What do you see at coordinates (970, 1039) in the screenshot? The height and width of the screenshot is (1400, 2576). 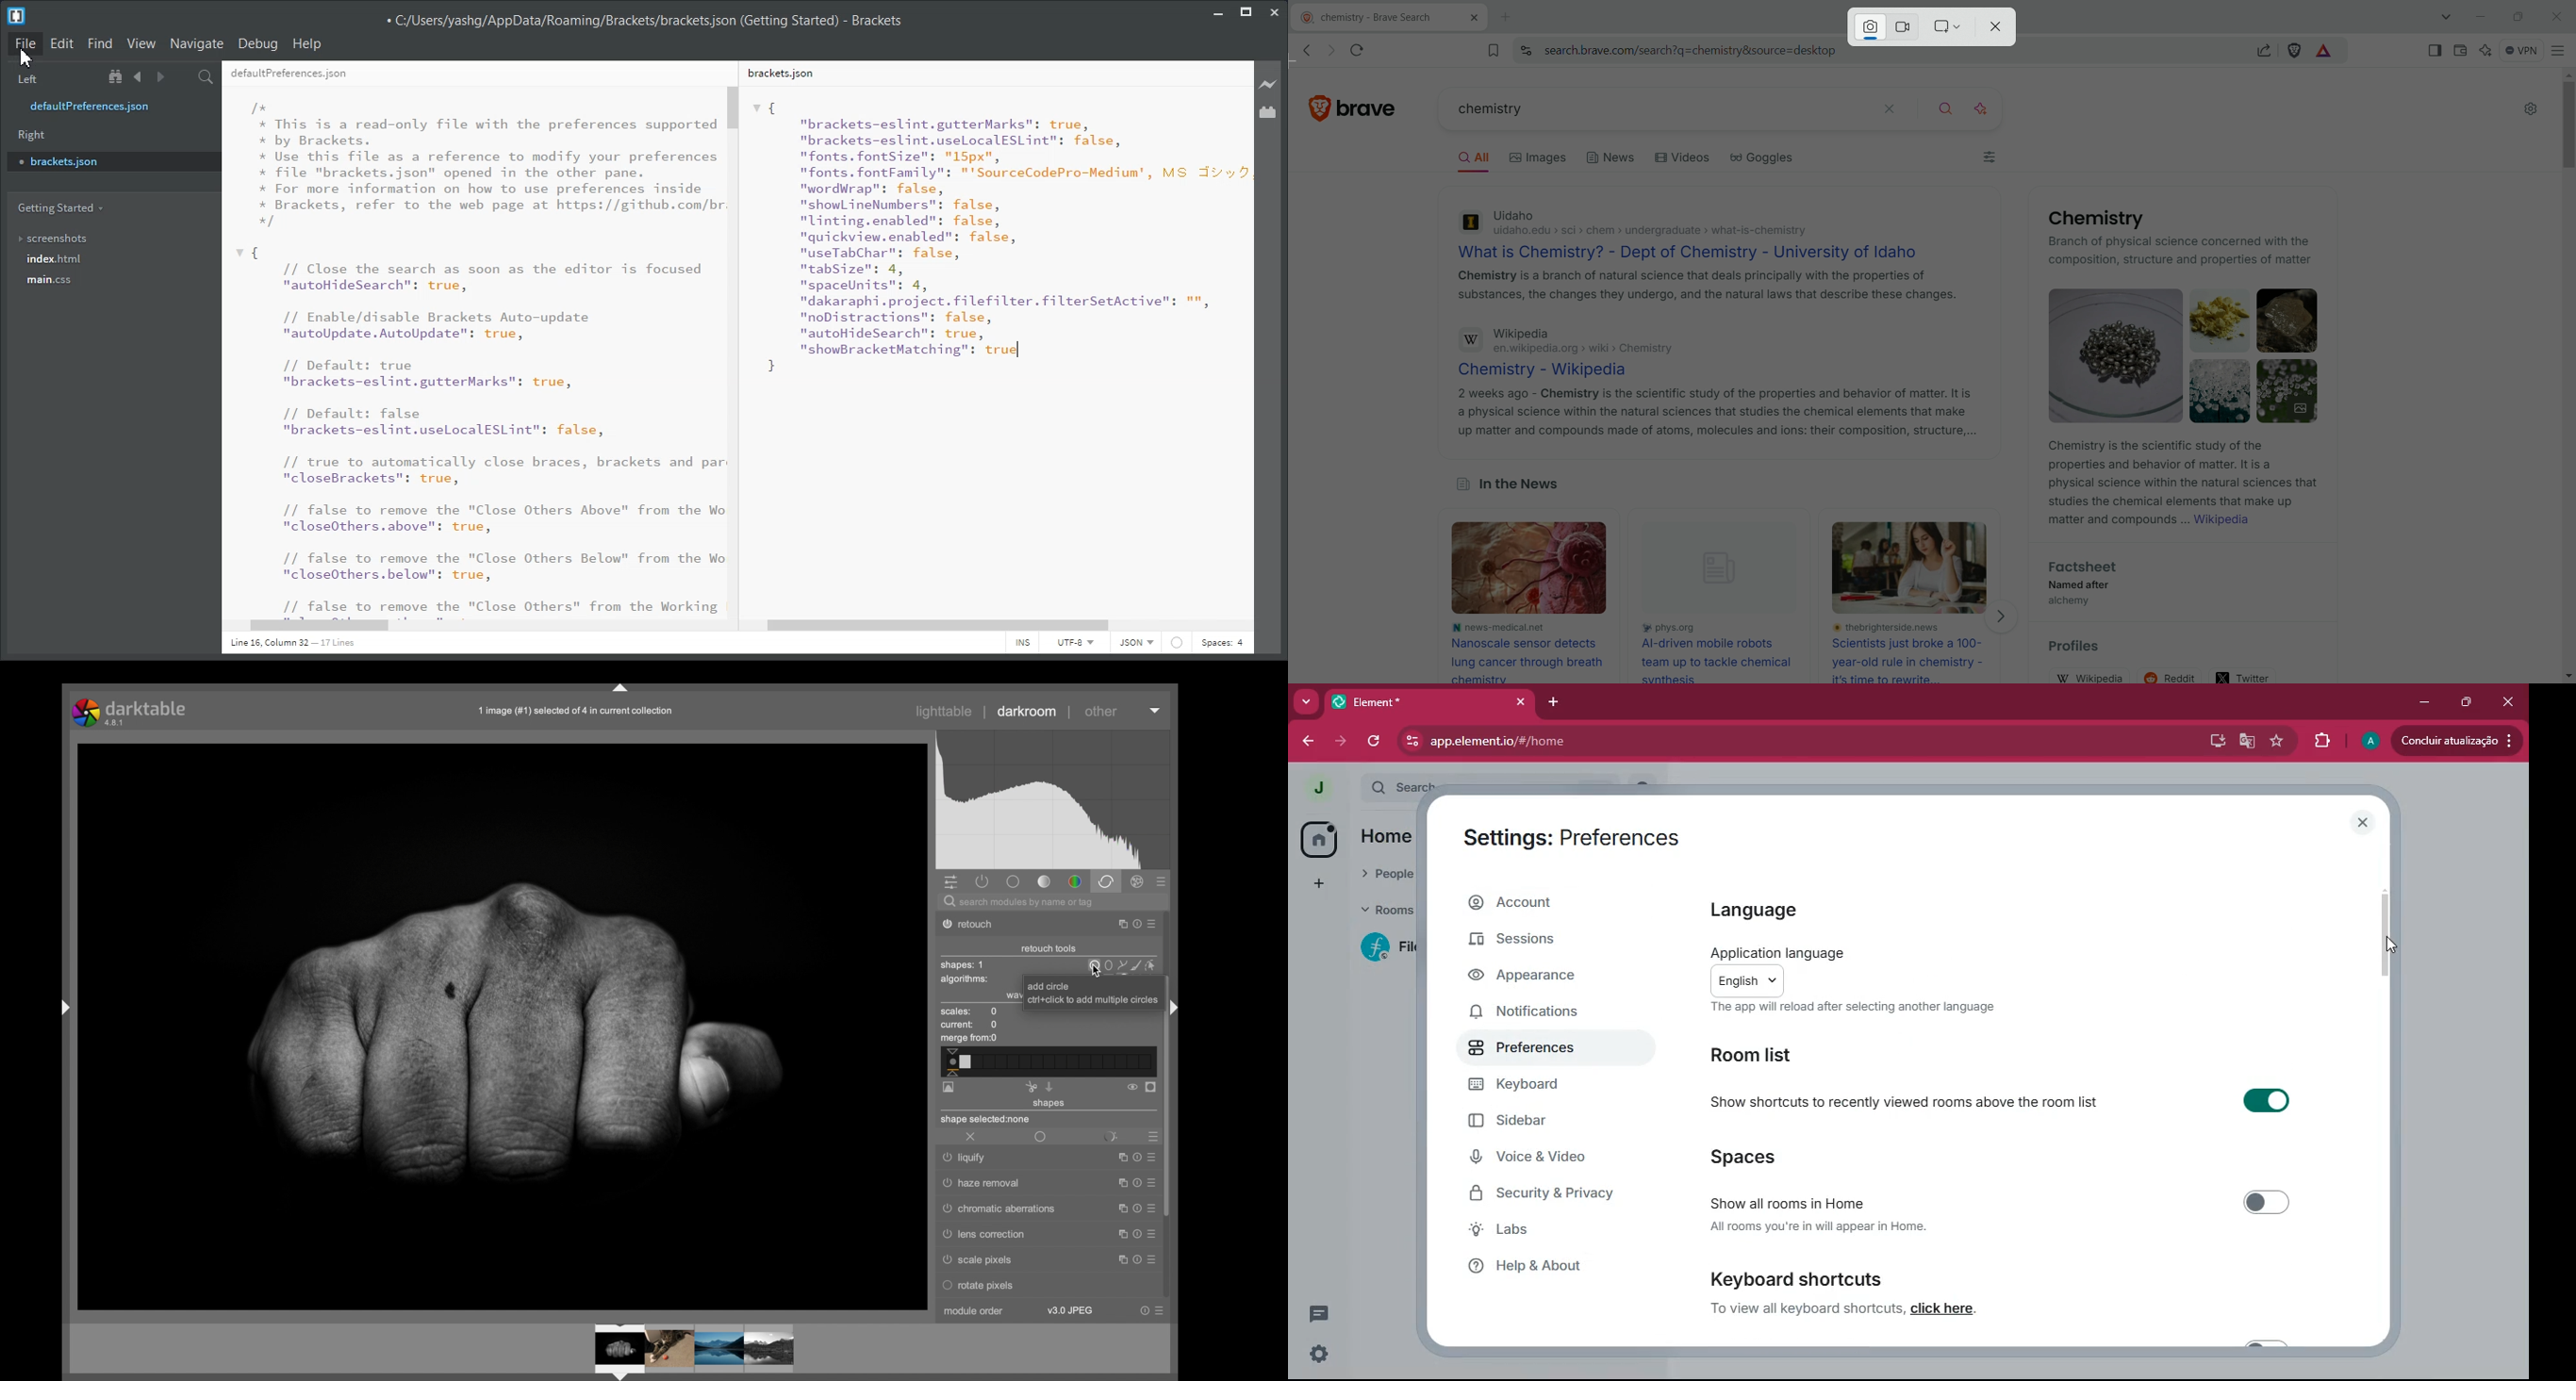 I see `merge from: 0` at bounding box center [970, 1039].